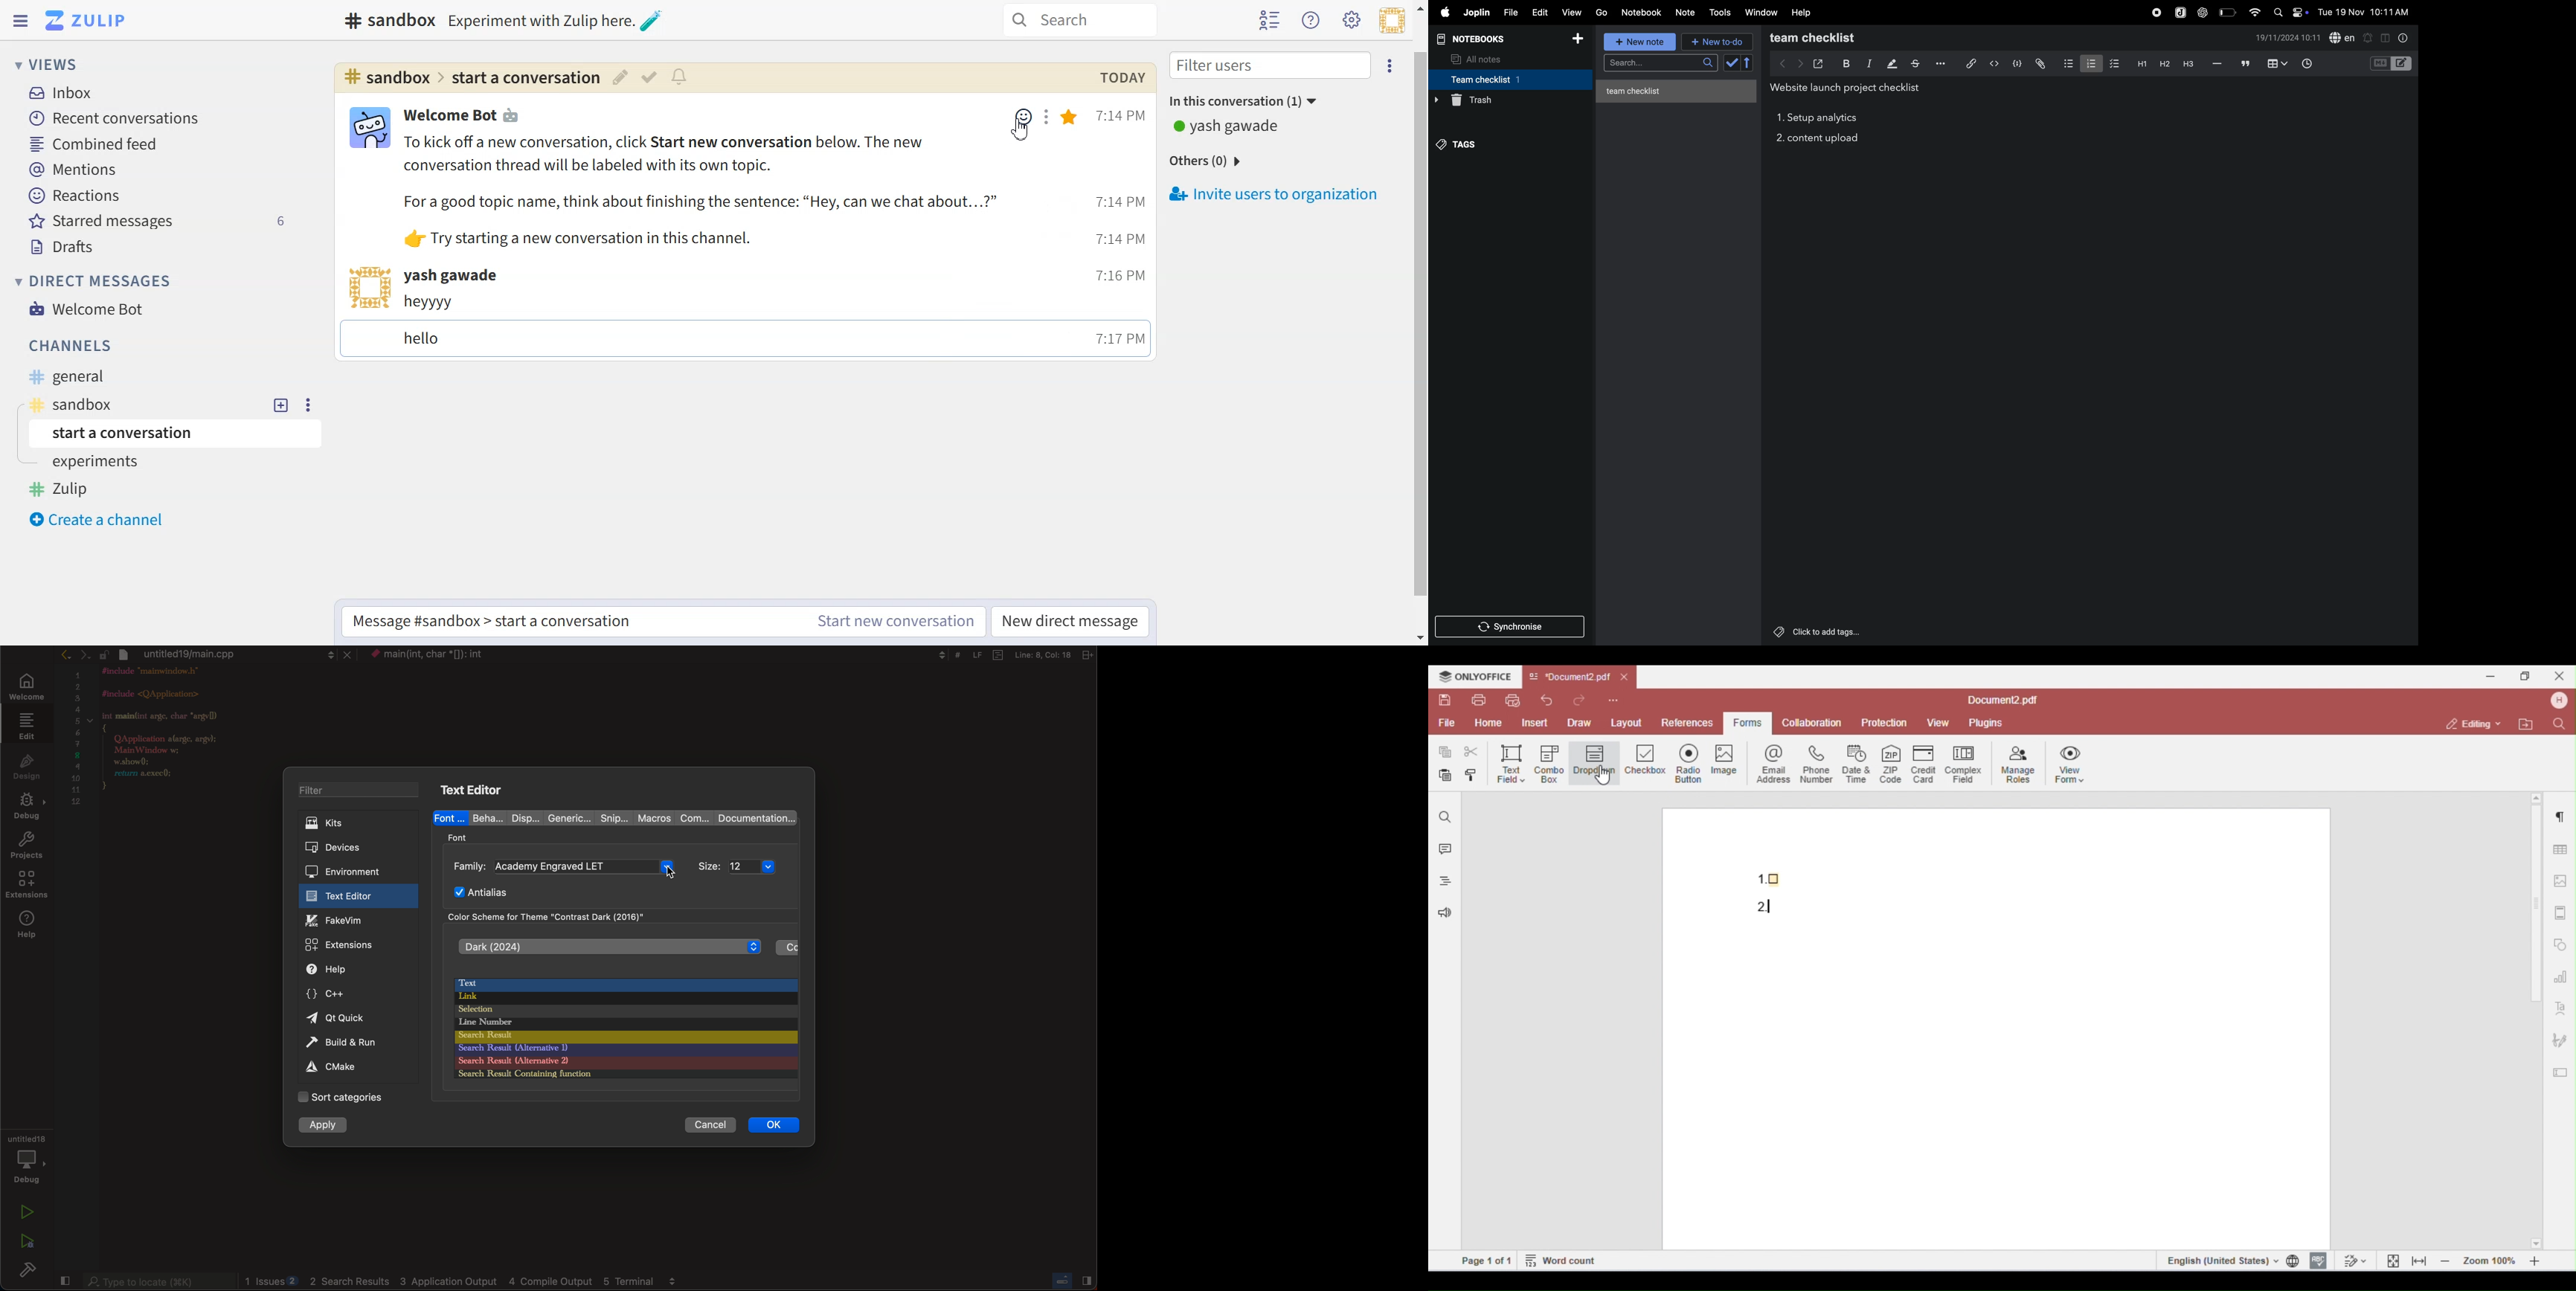 The width and height of the screenshot is (2576, 1316). What do you see at coordinates (1573, 11) in the screenshot?
I see `view` at bounding box center [1573, 11].